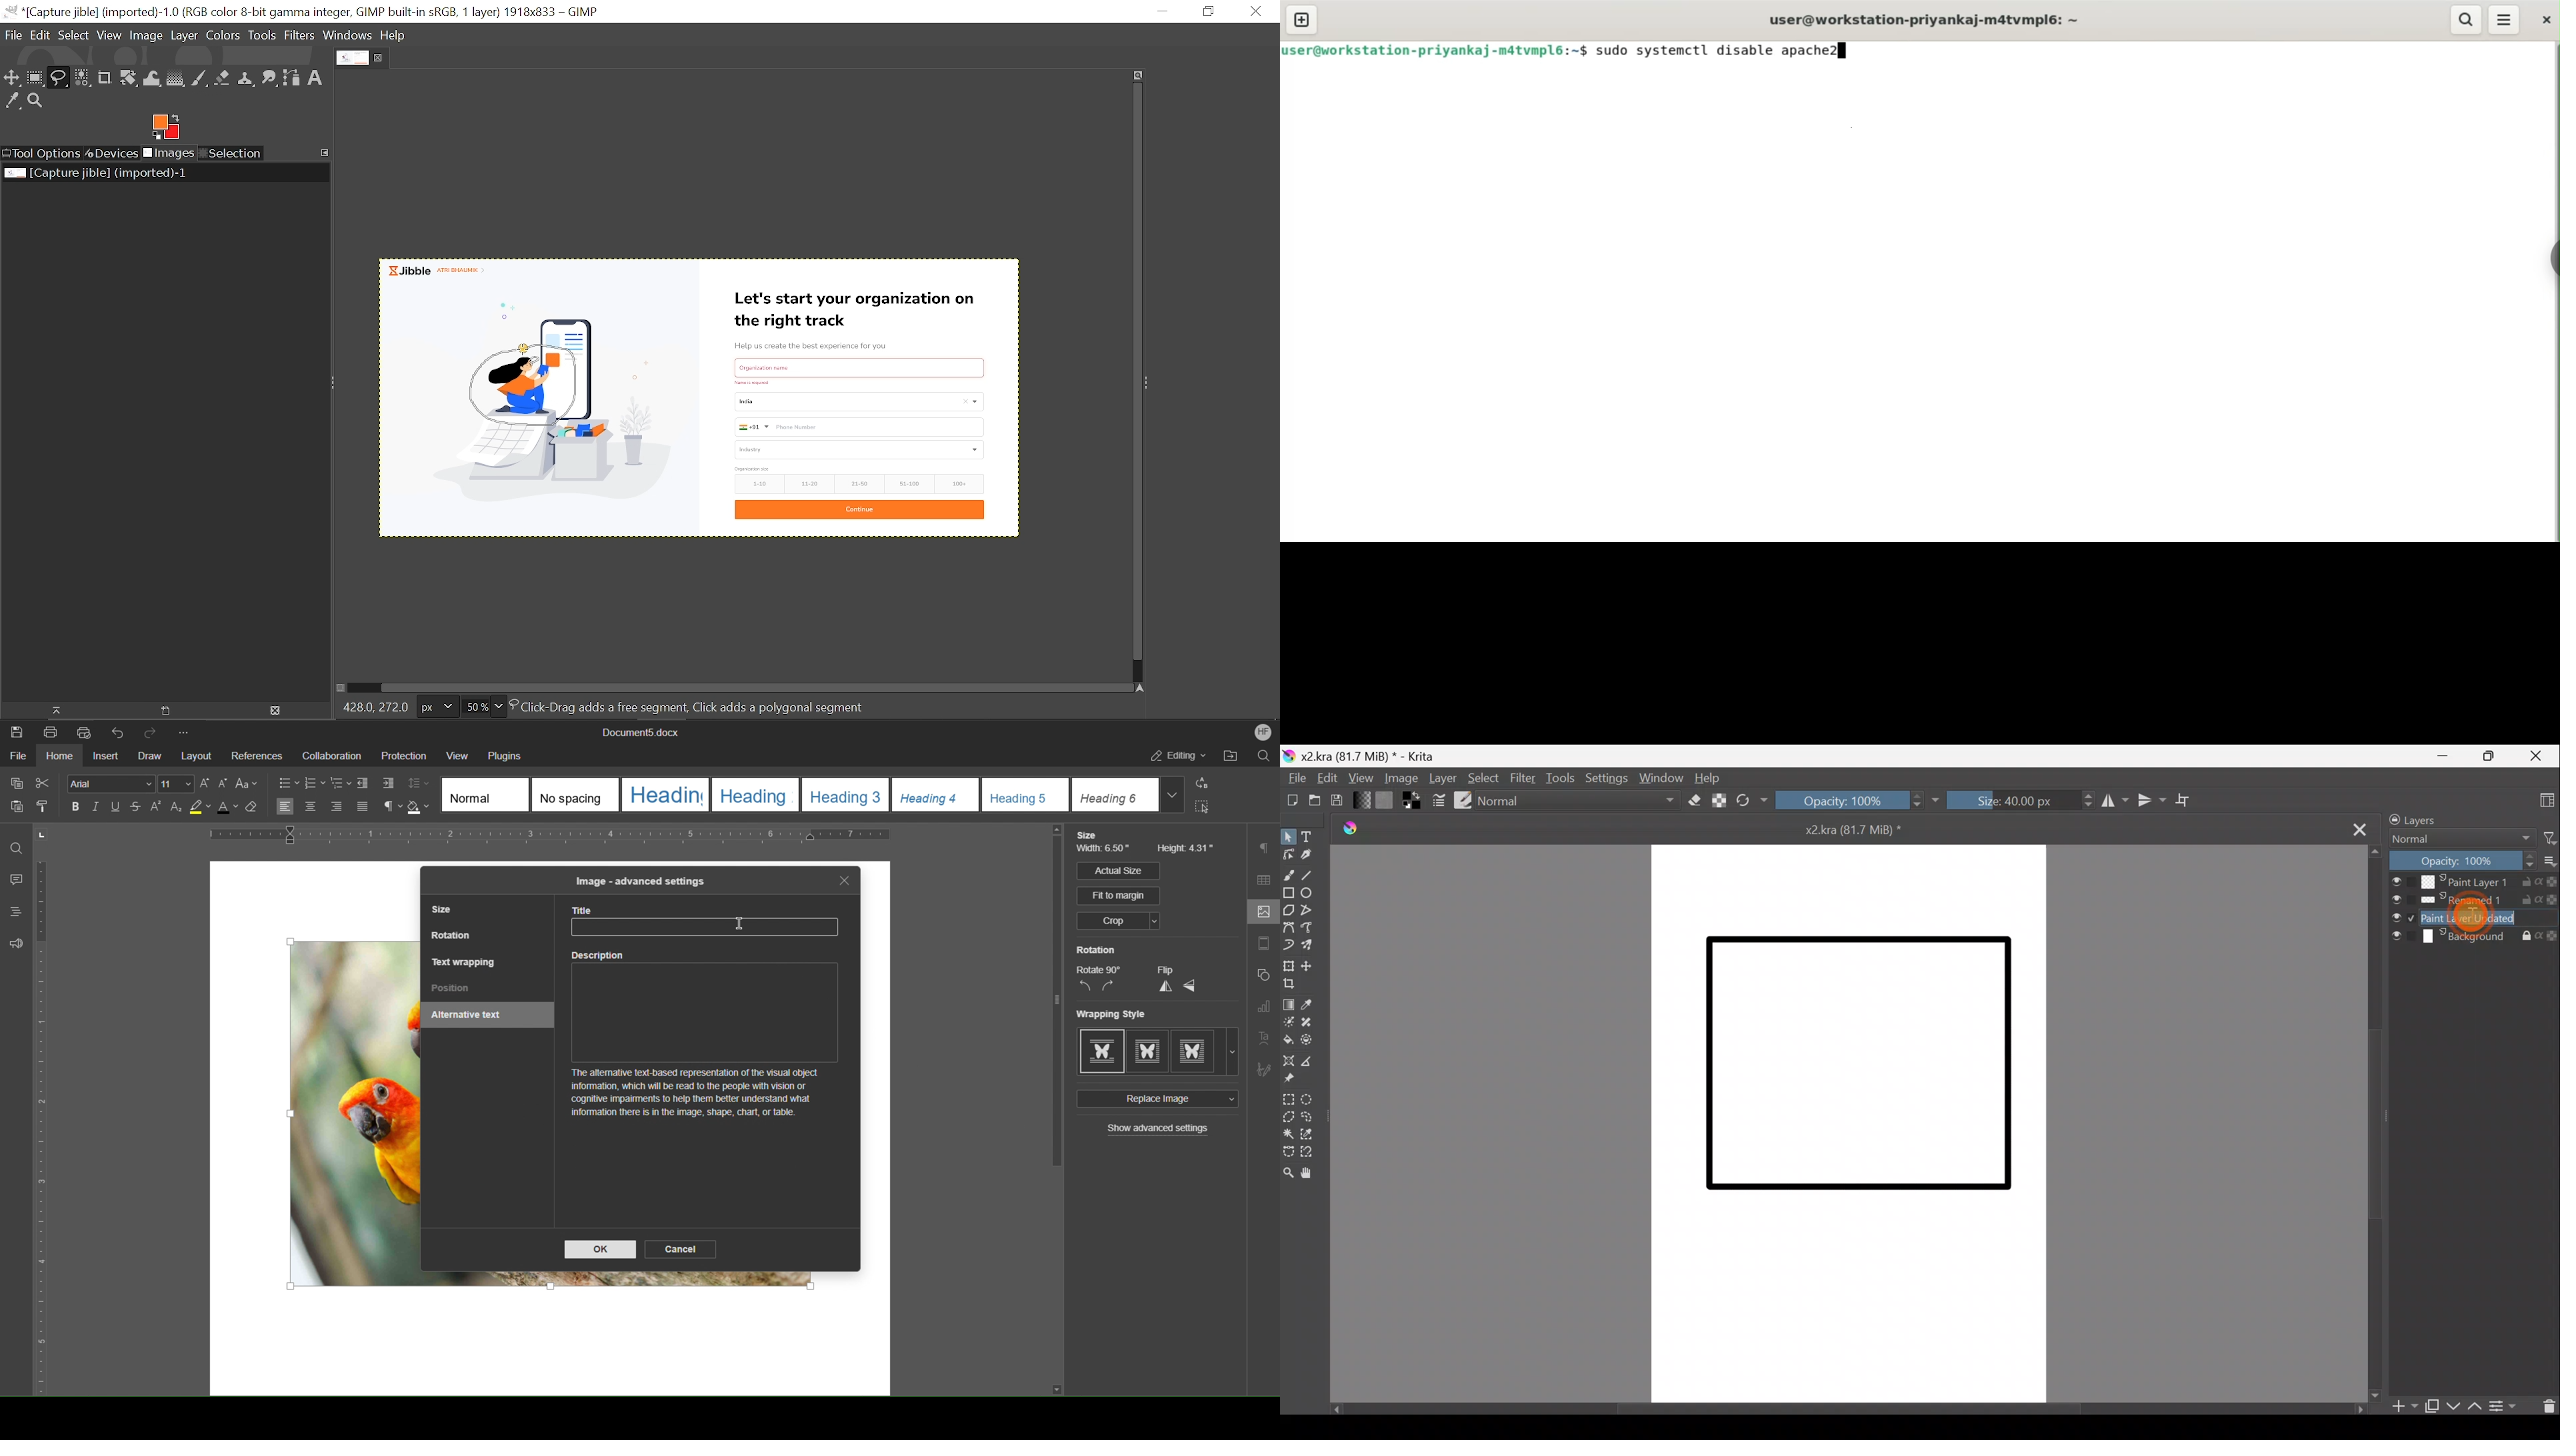 Image resolution: width=2576 pixels, height=1456 pixels. I want to click on Position, so click(451, 989).